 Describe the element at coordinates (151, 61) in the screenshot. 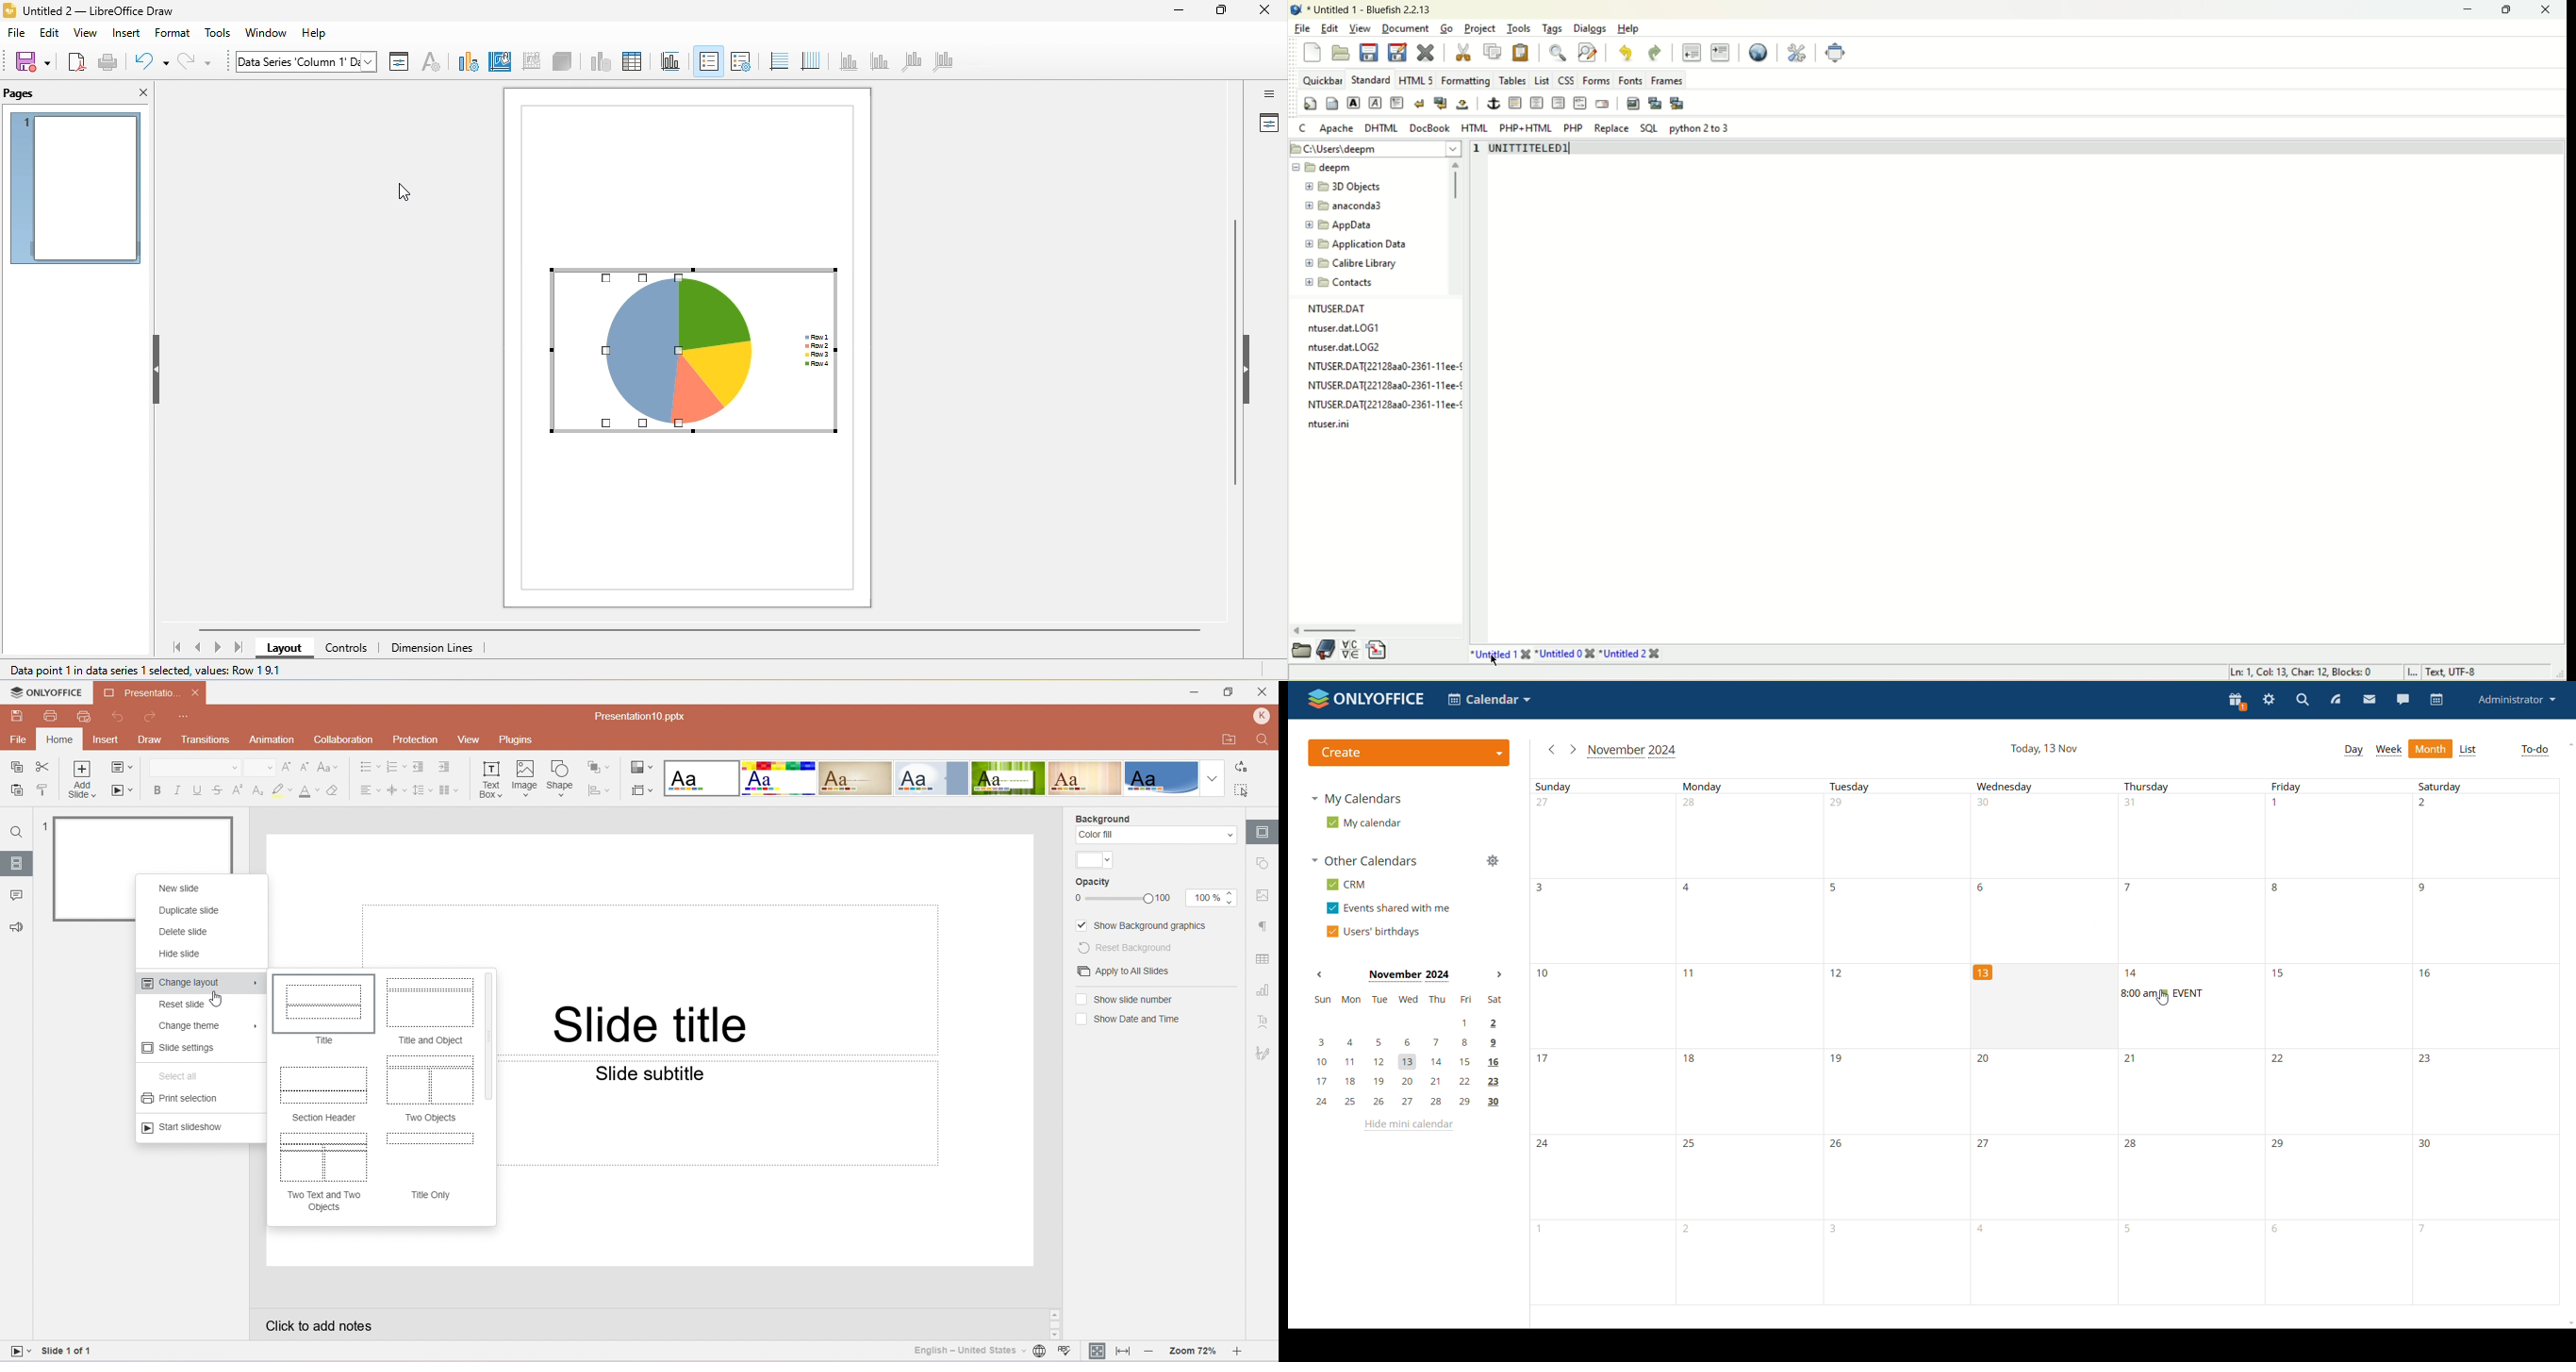

I see `undo` at that location.